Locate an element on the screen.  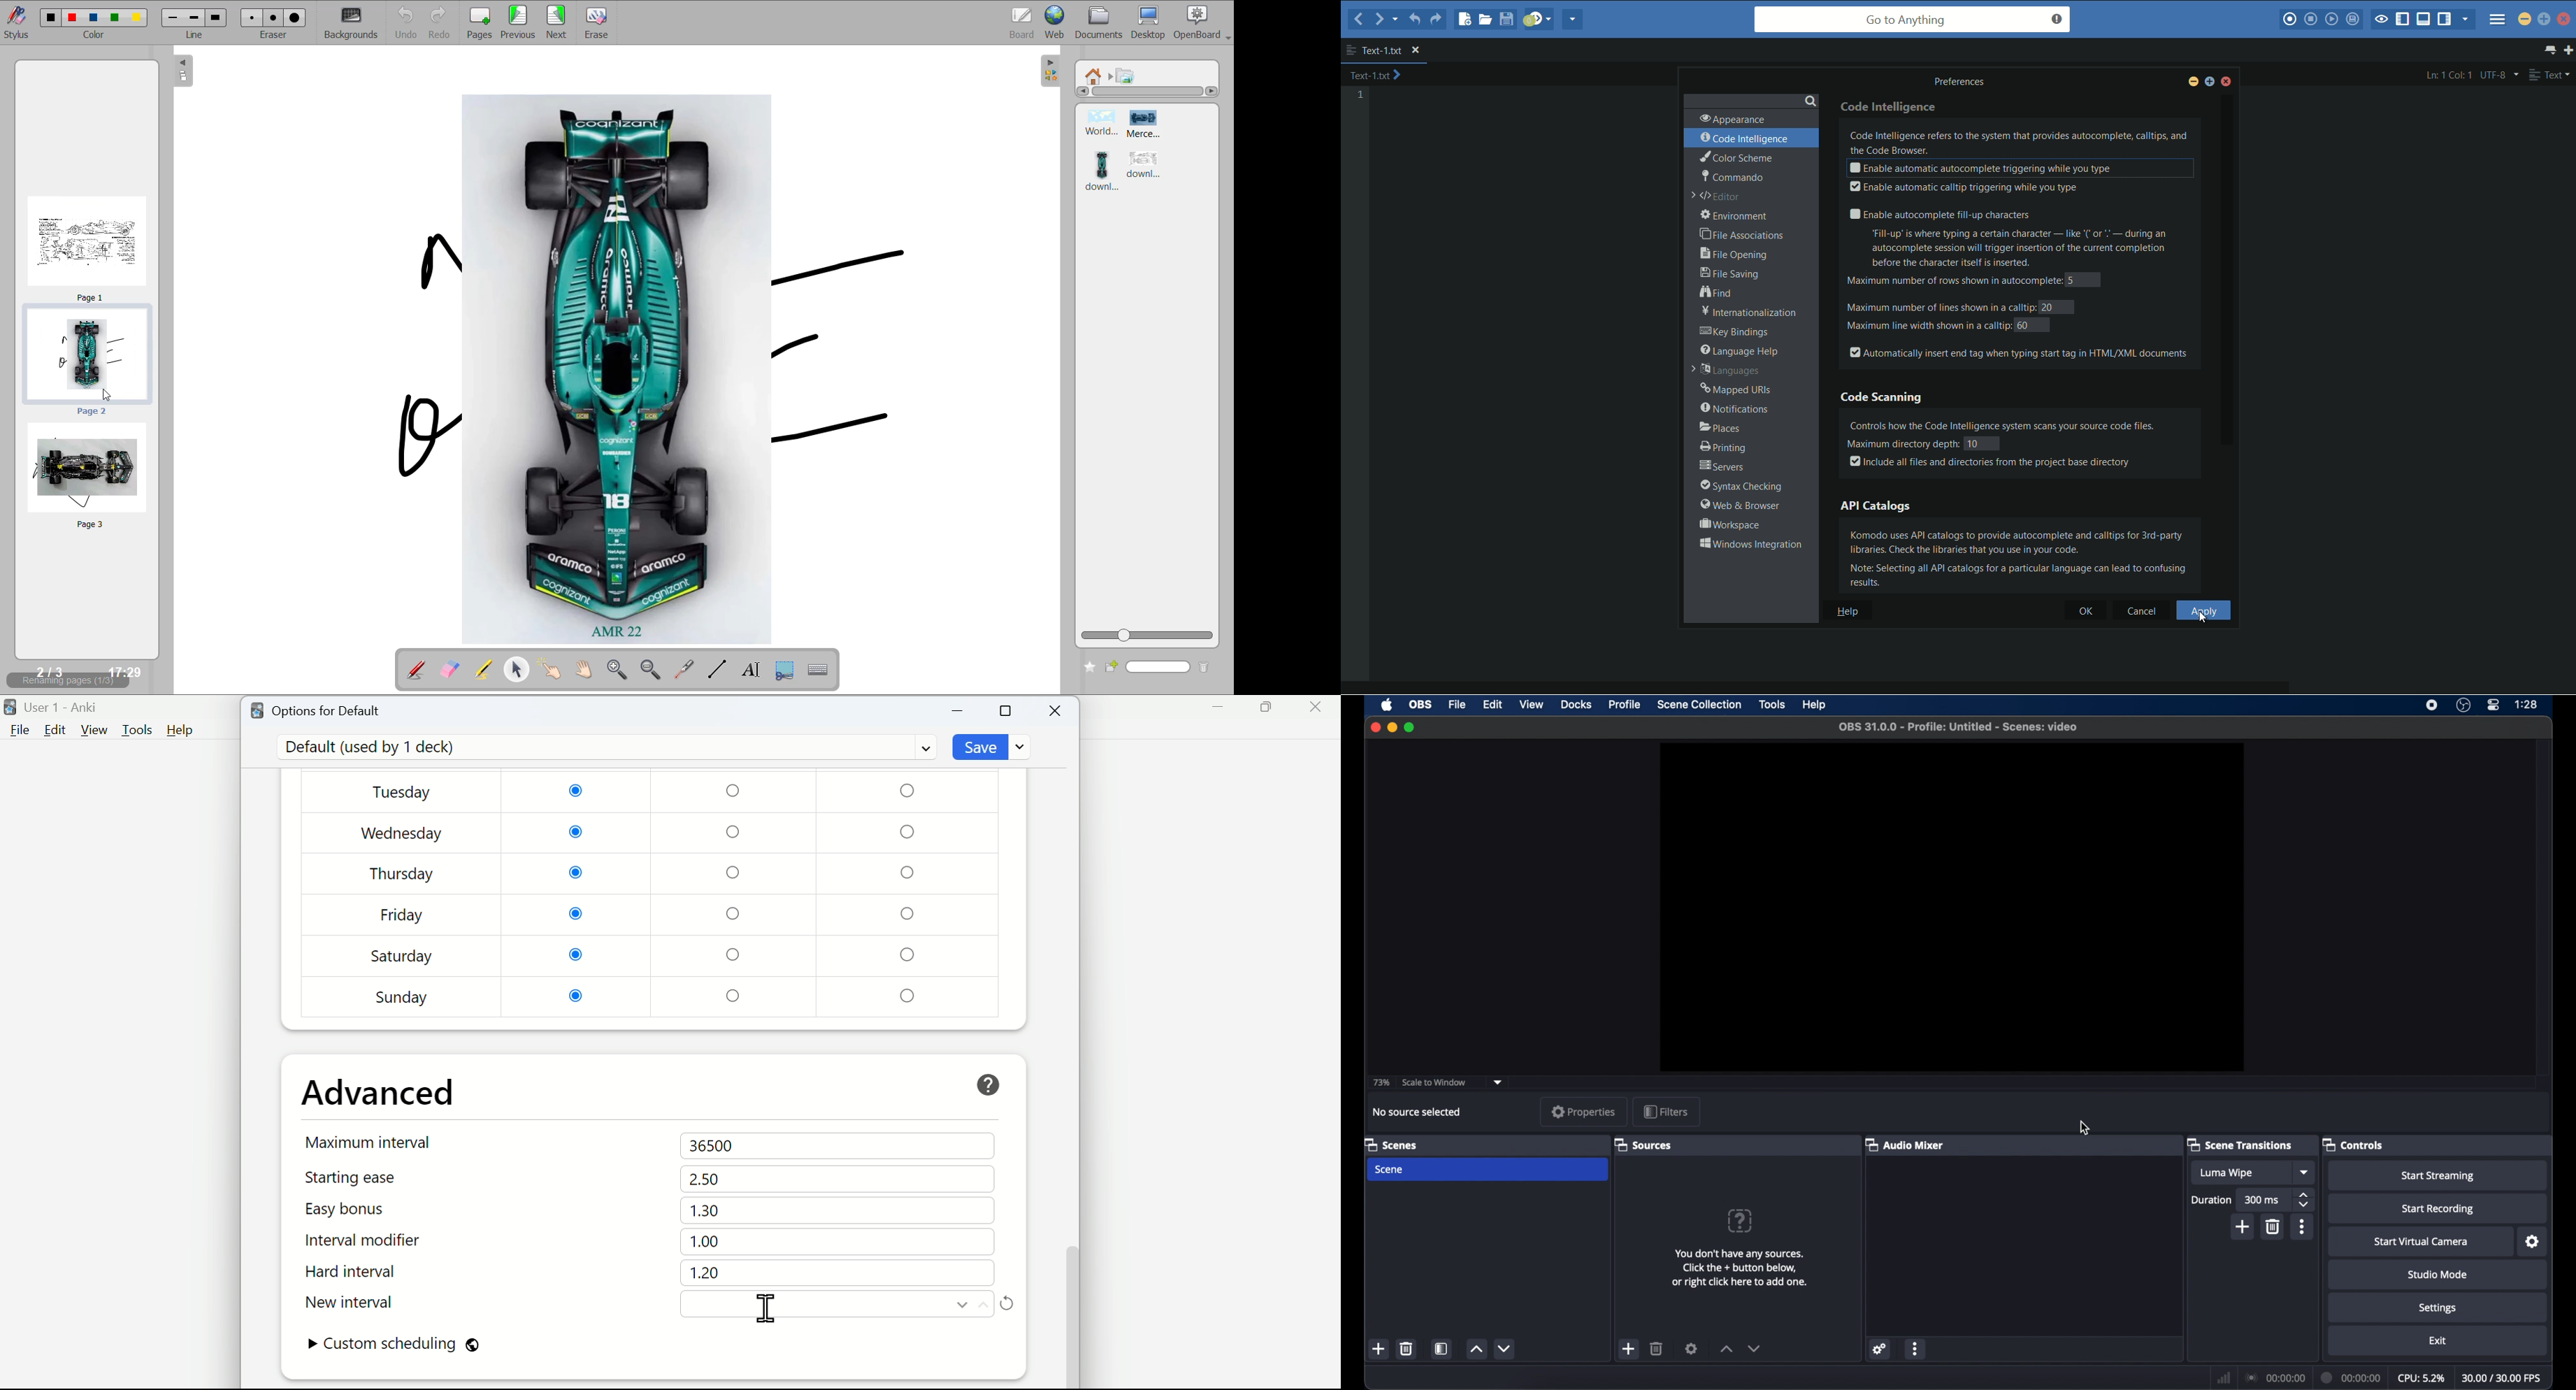
open file is located at coordinates (1487, 19).